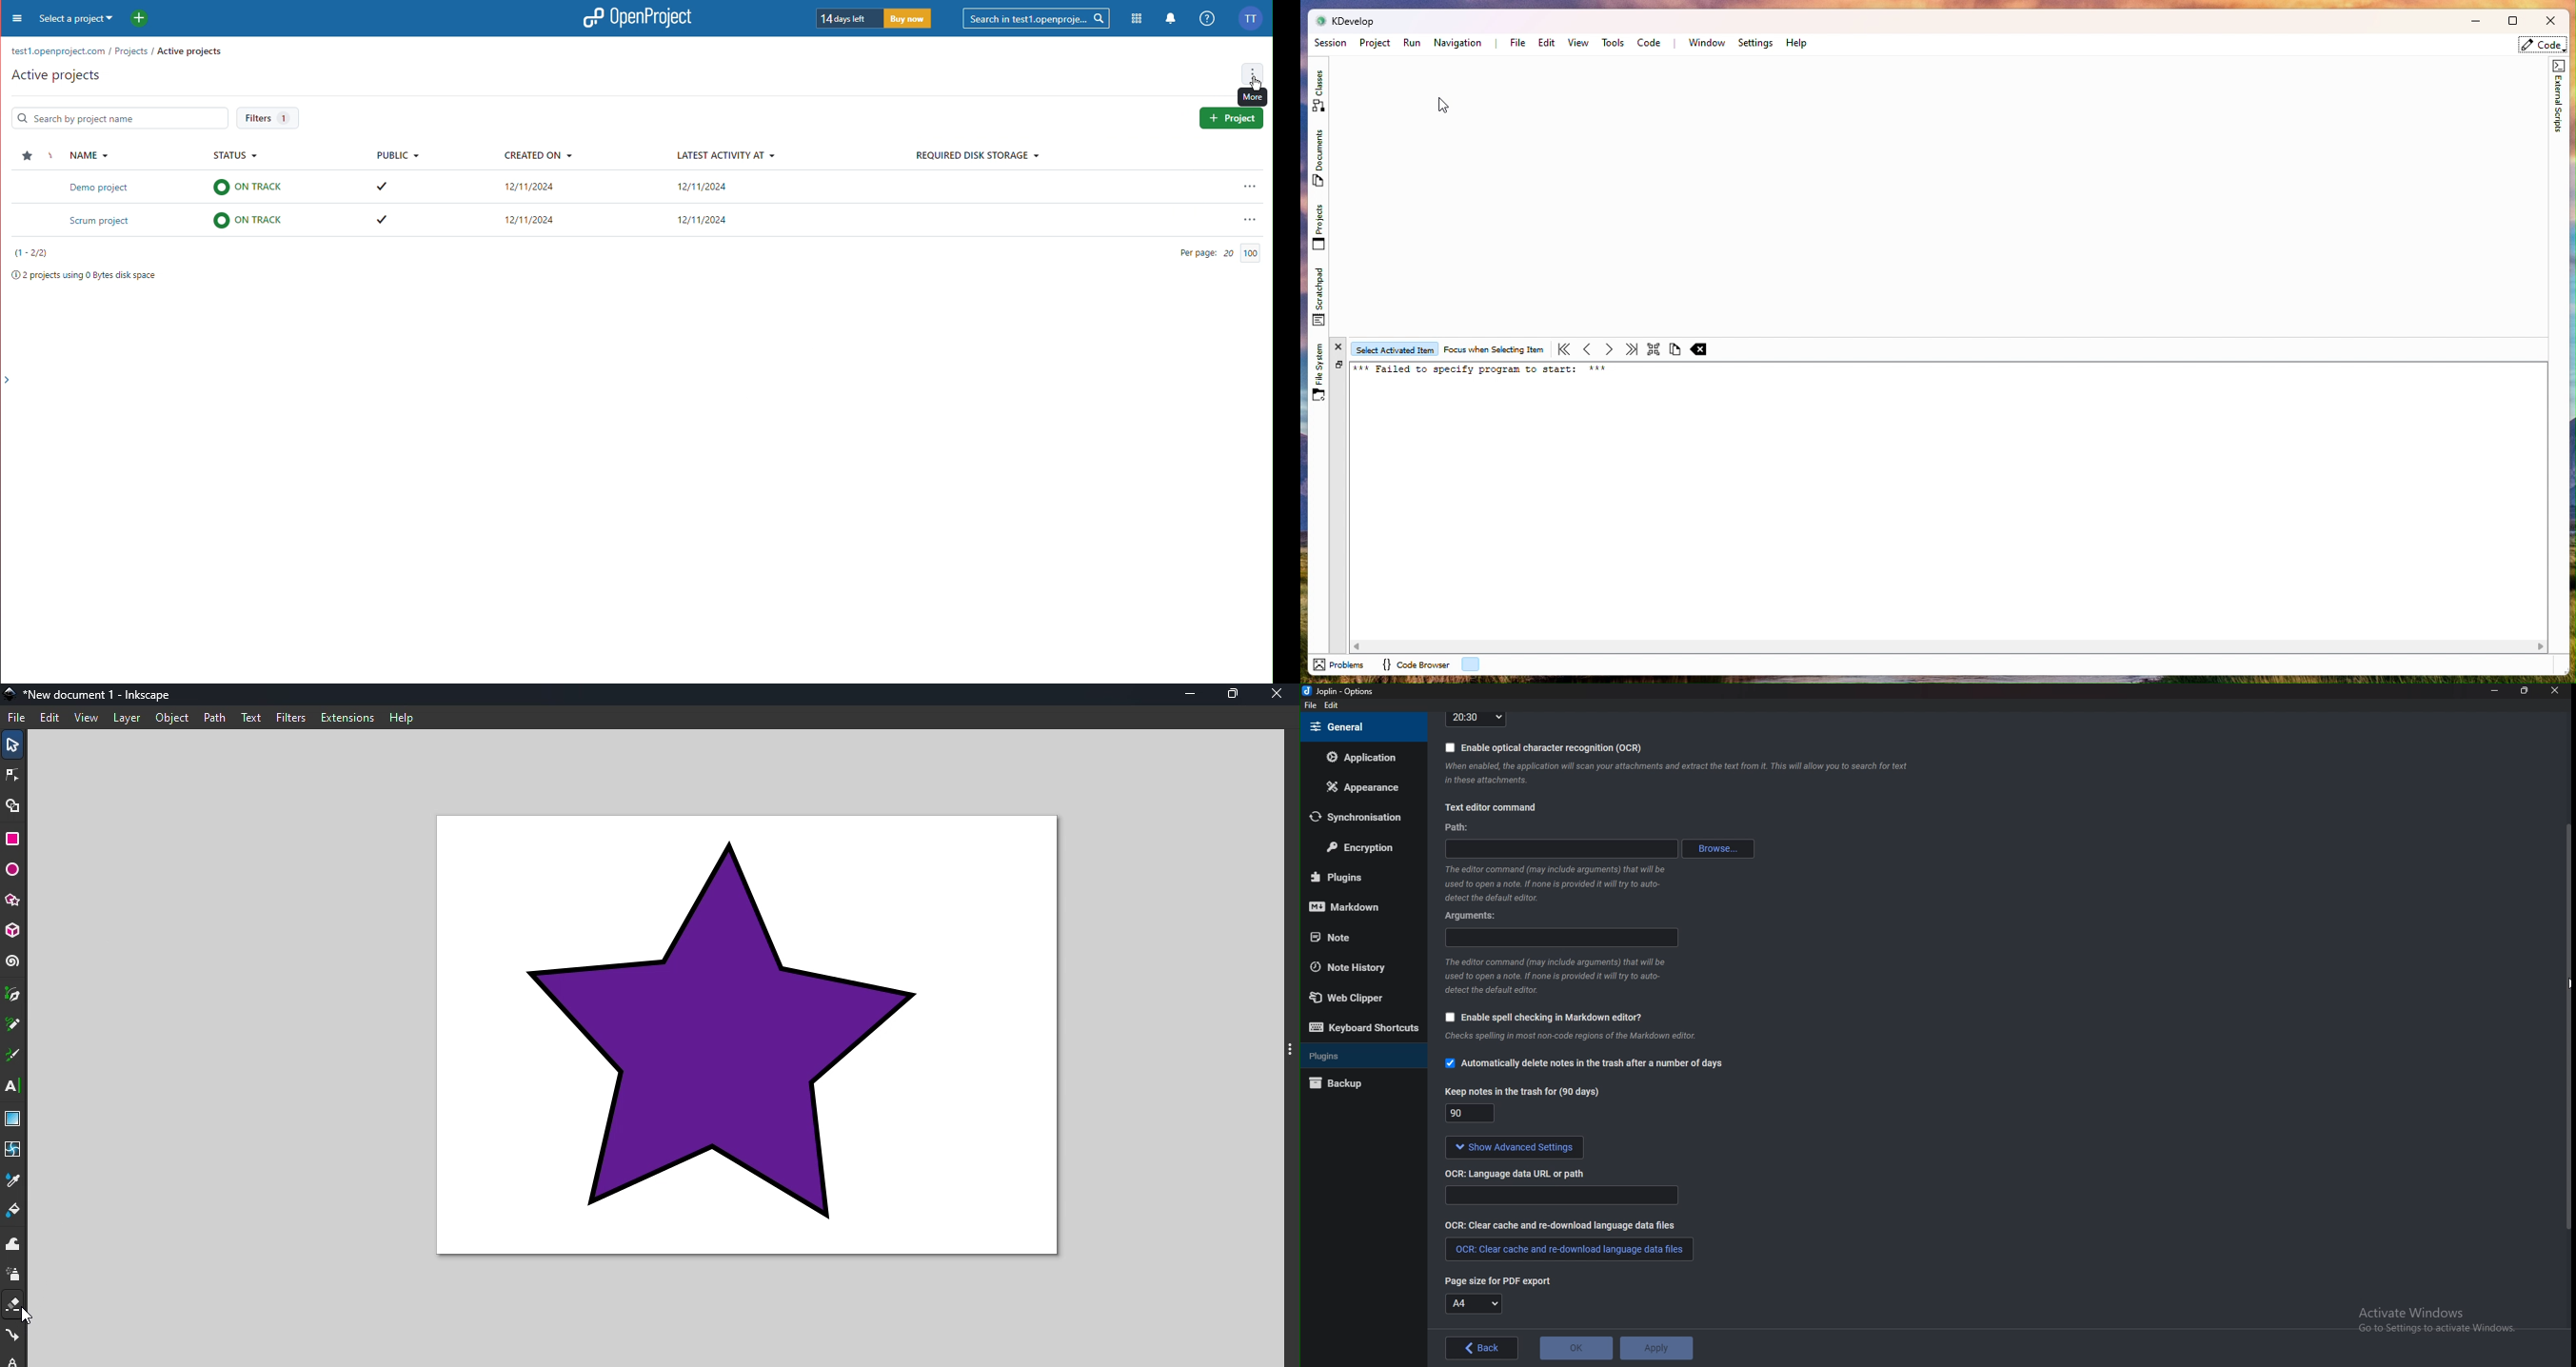 This screenshot has width=2576, height=1372. What do you see at coordinates (13, 1025) in the screenshot?
I see `pencil tool` at bounding box center [13, 1025].